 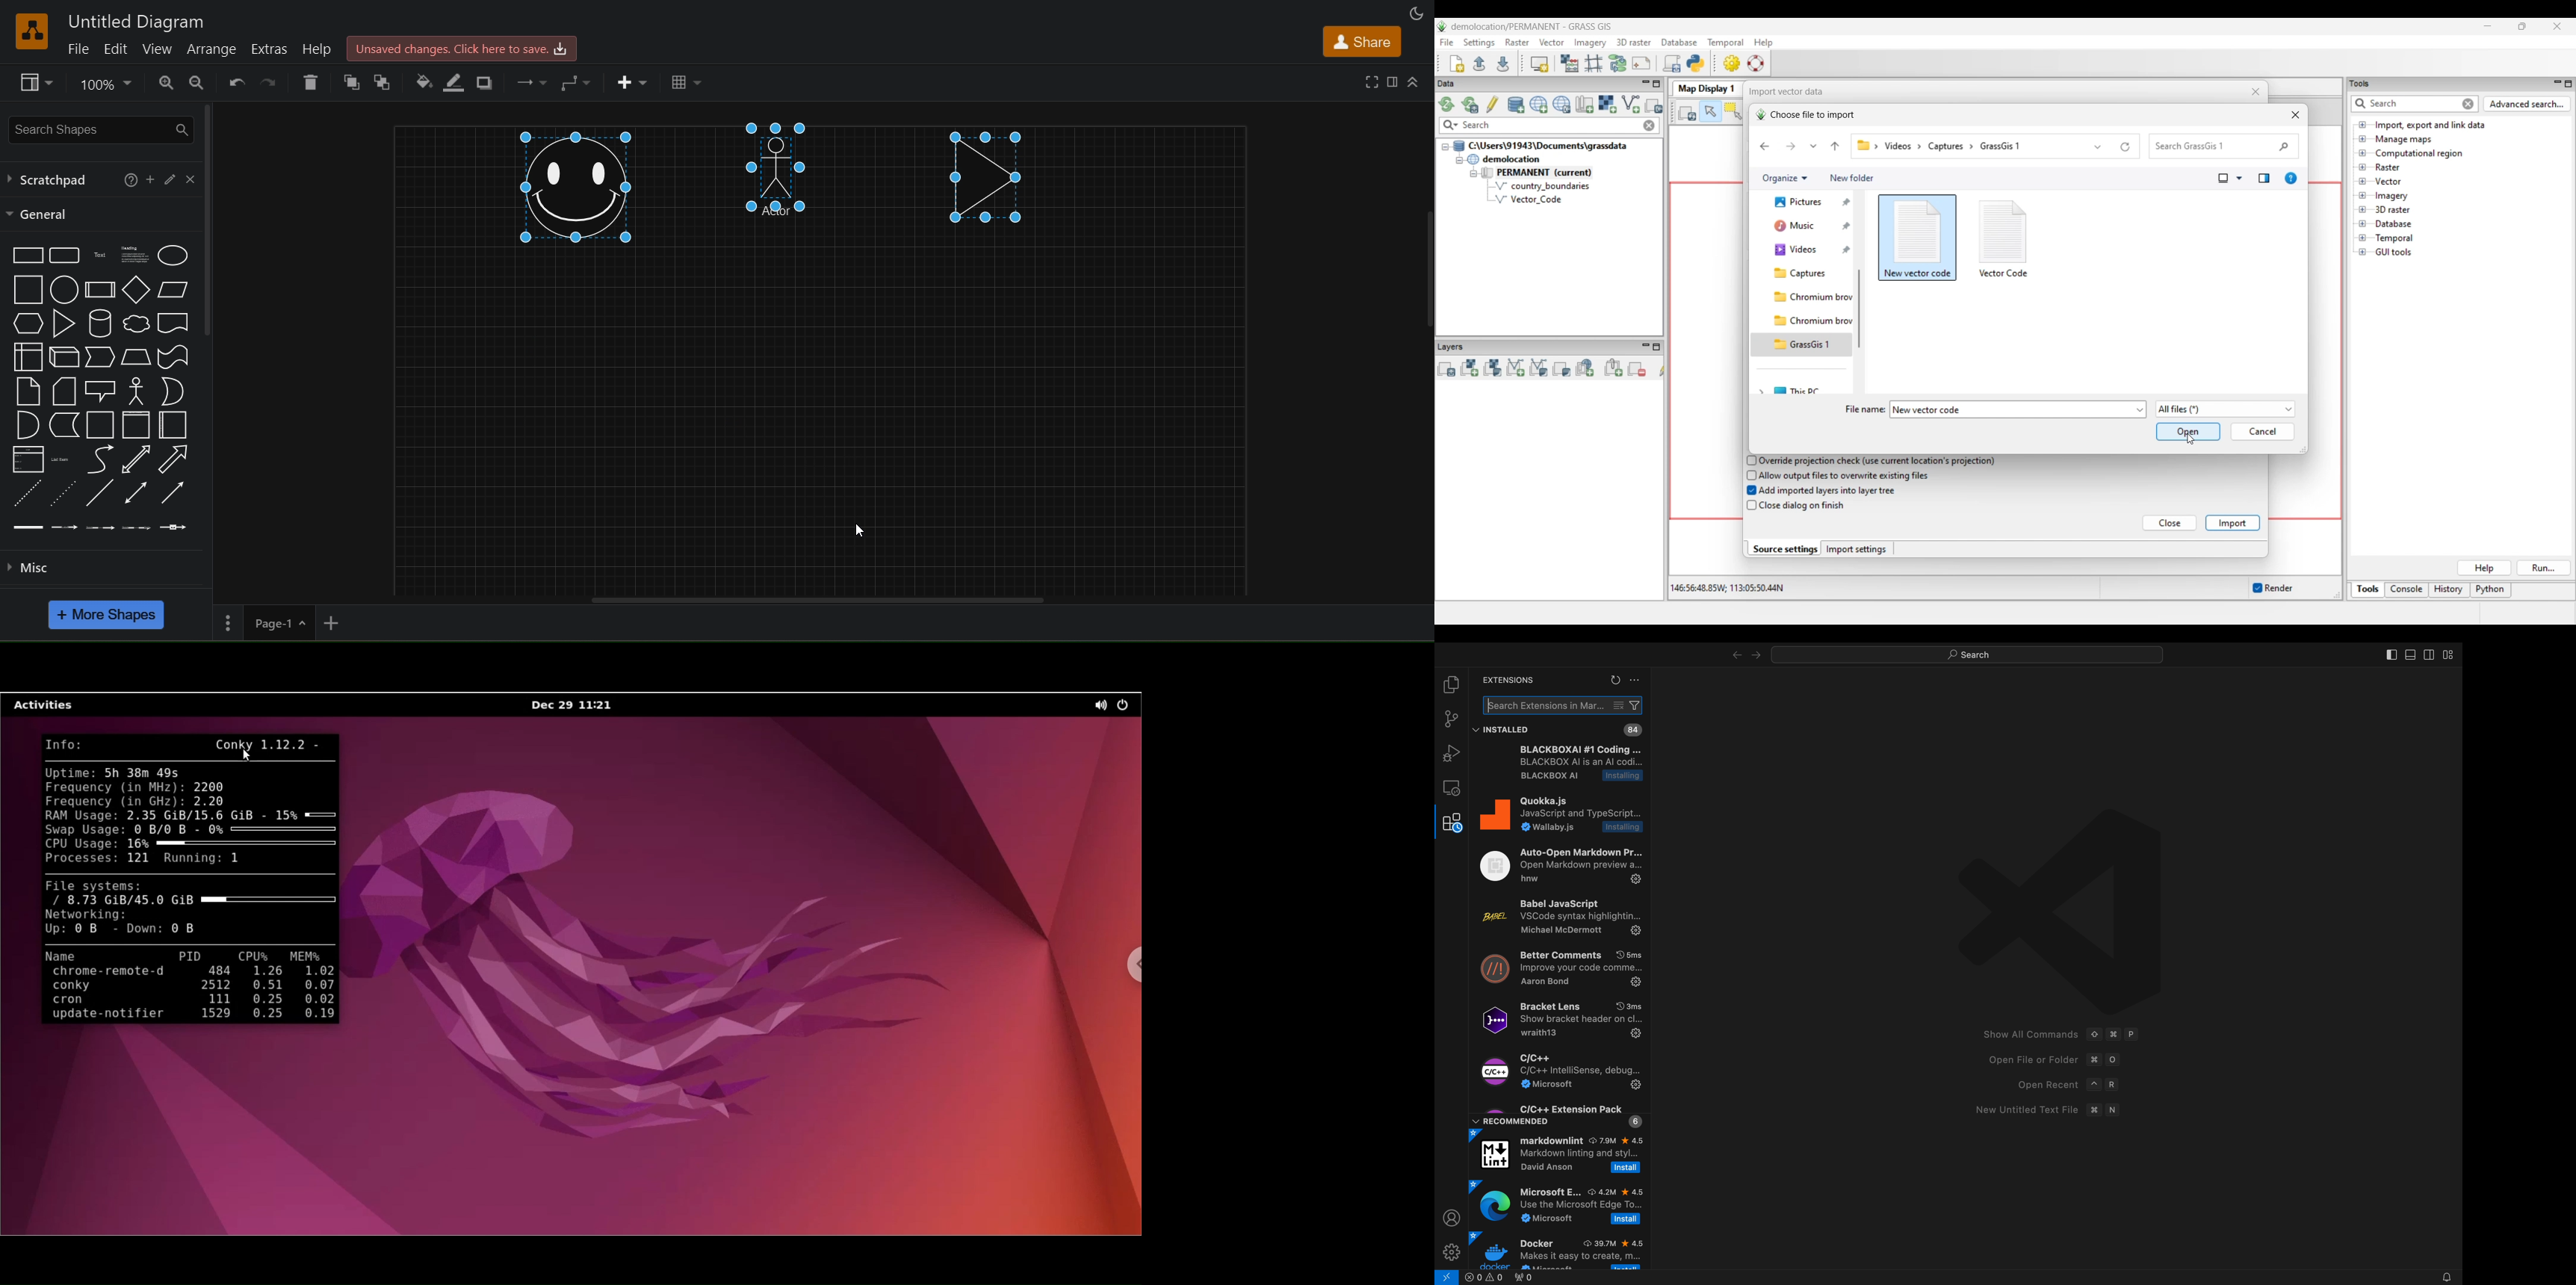 What do you see at coordinates (136, 256) in the screenshot?
I see `heading` at bounding box center [136, 256].